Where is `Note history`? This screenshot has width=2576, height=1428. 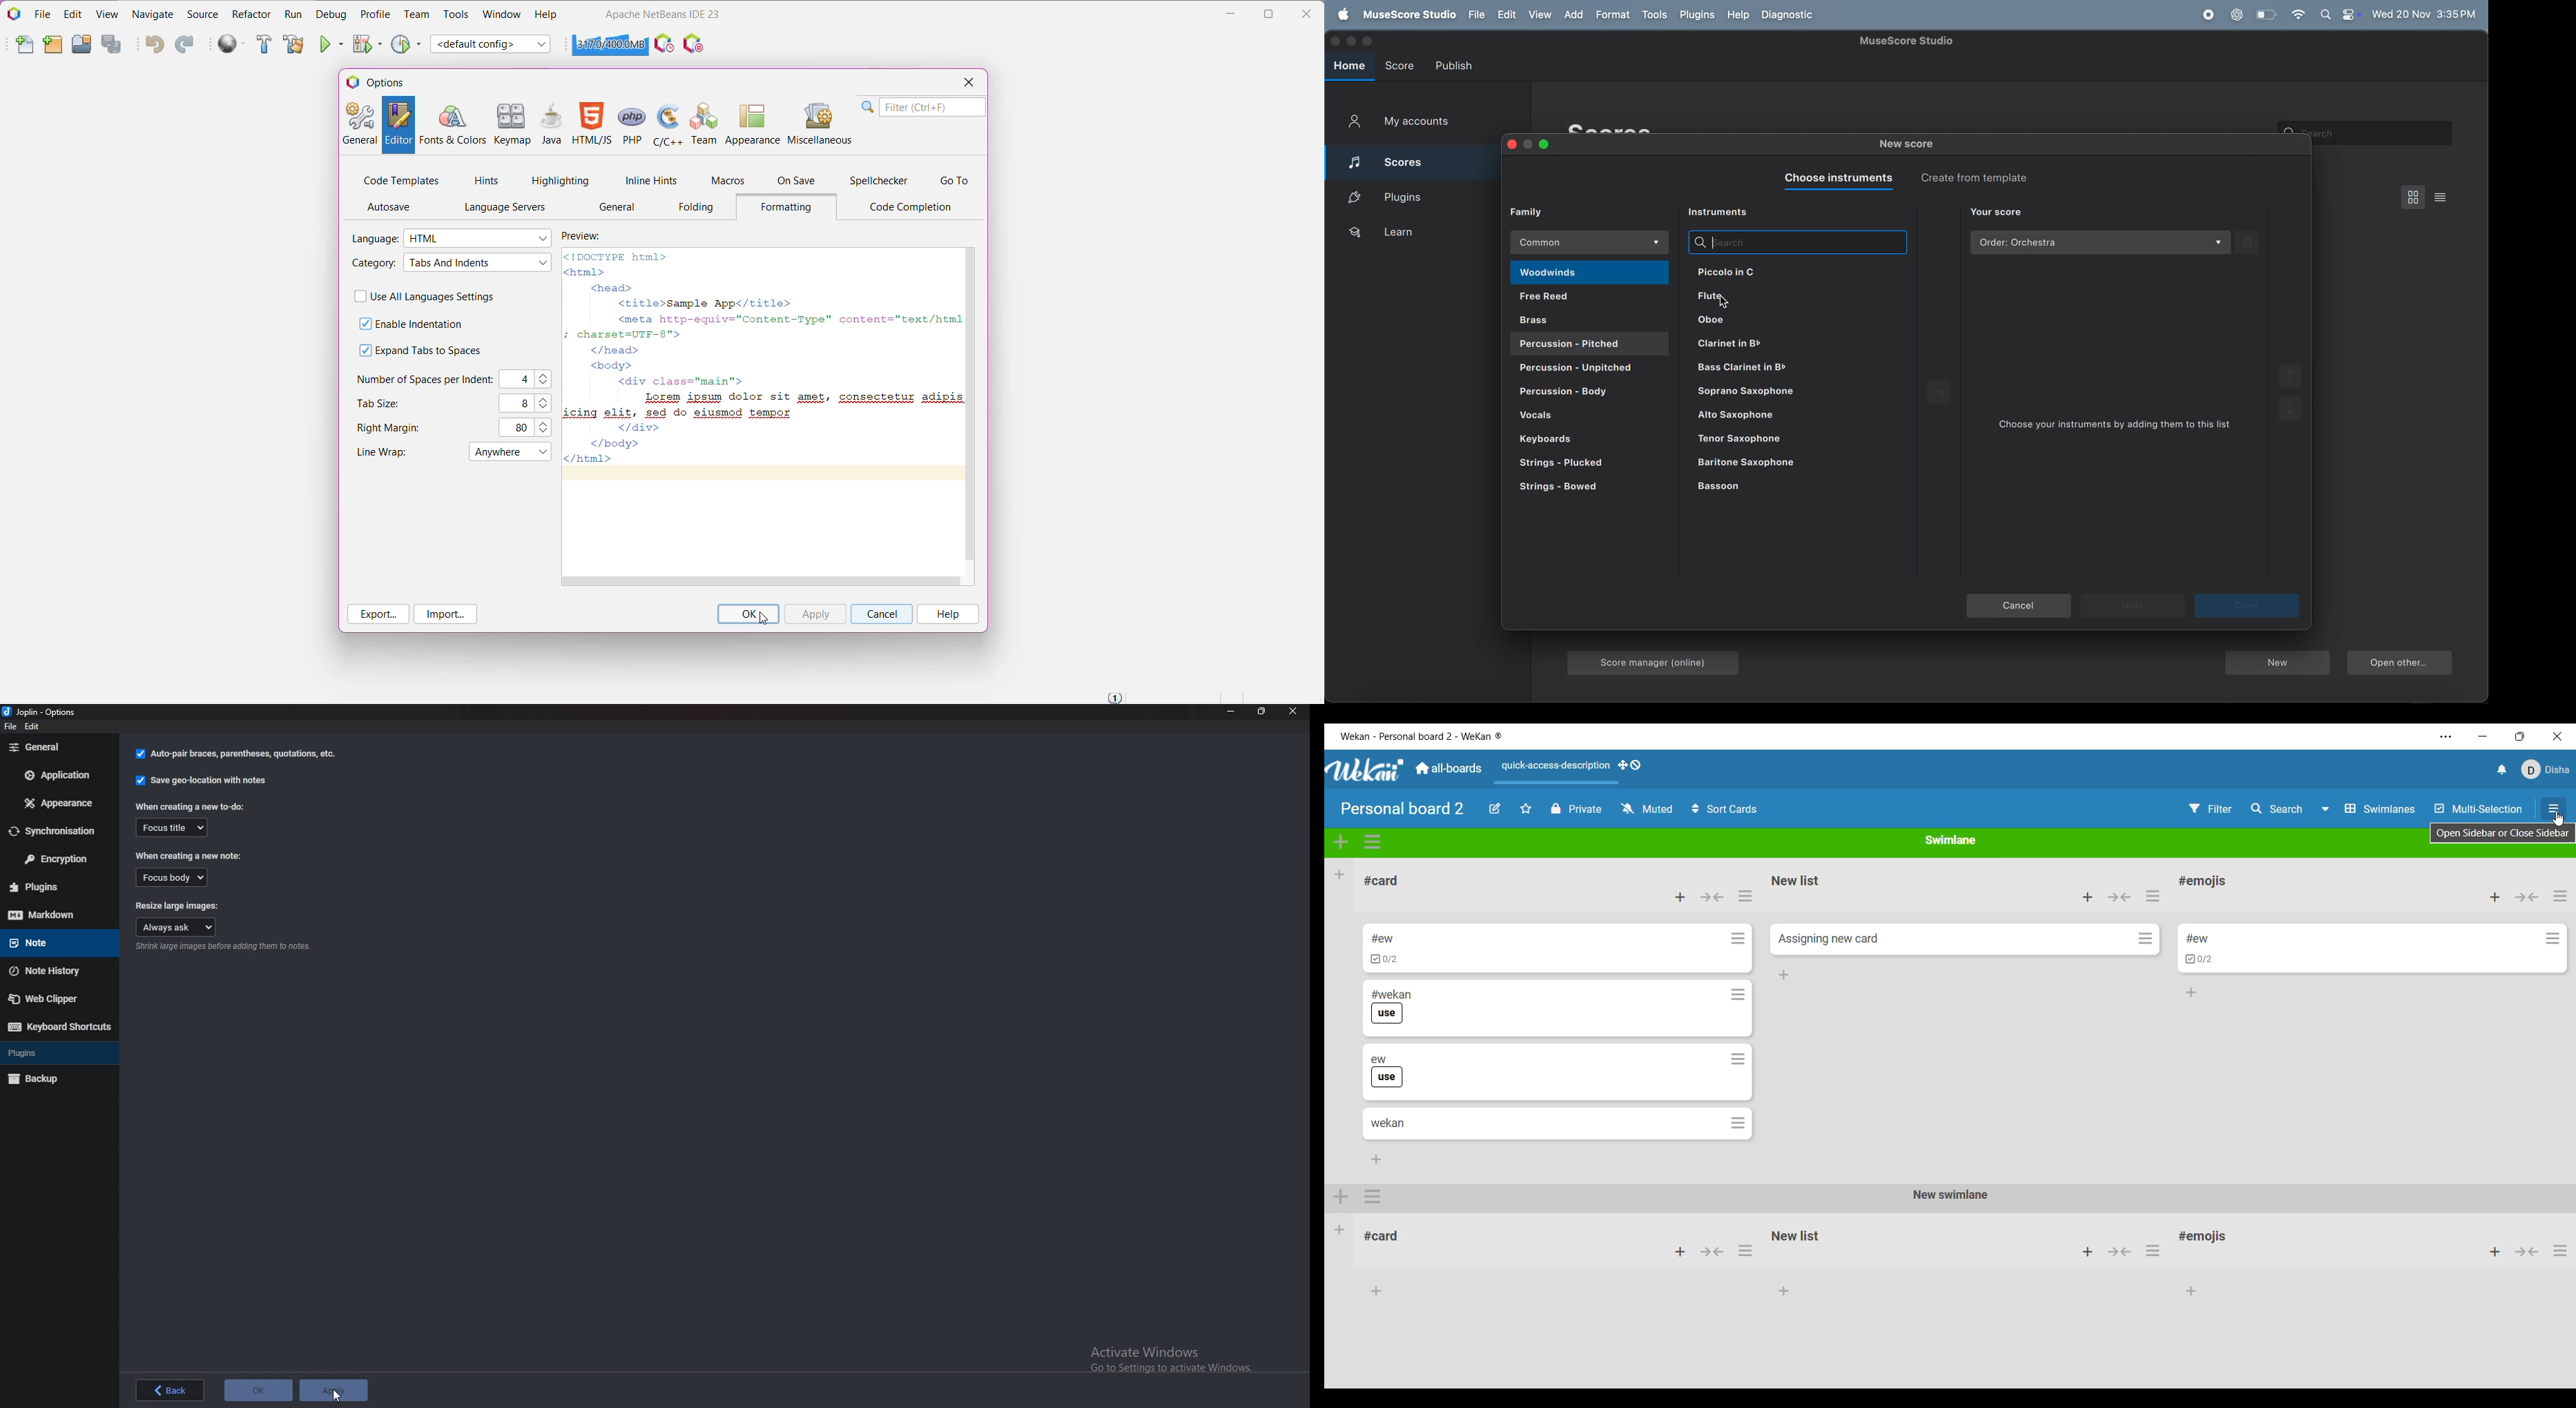 Note history is located at coordinates (56, 972).